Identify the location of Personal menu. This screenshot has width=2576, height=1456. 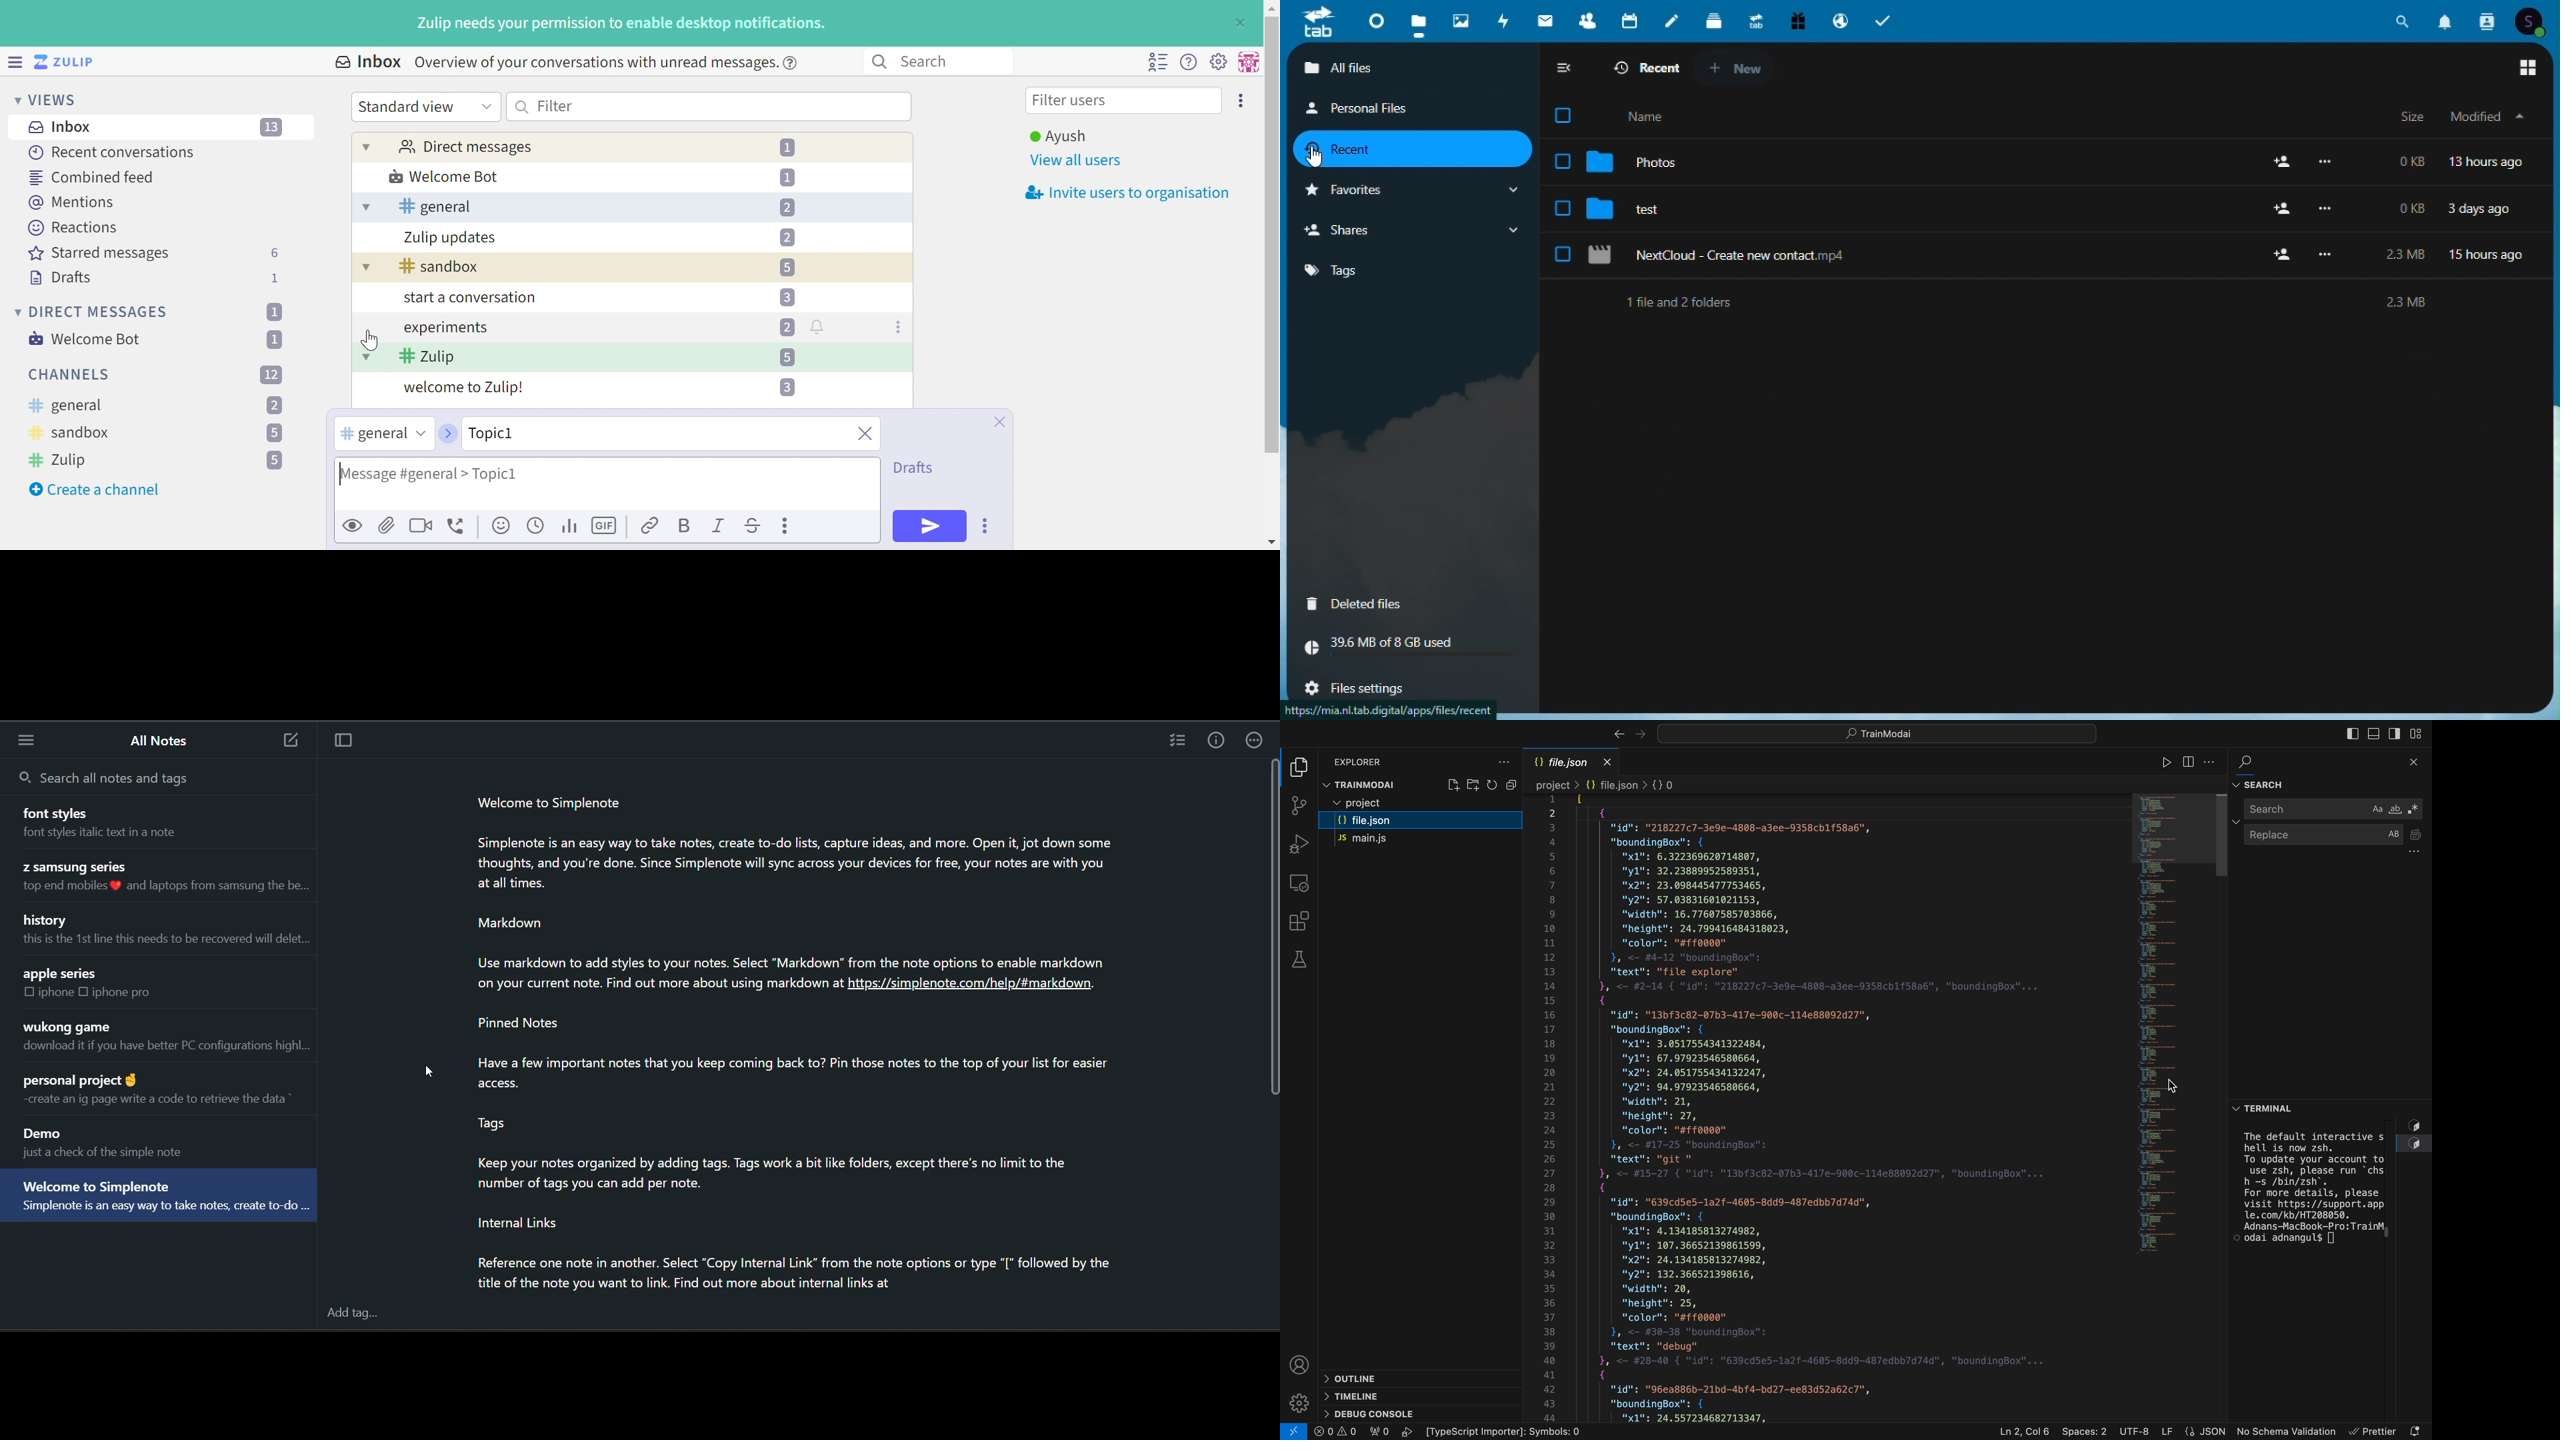
(1247, 62).